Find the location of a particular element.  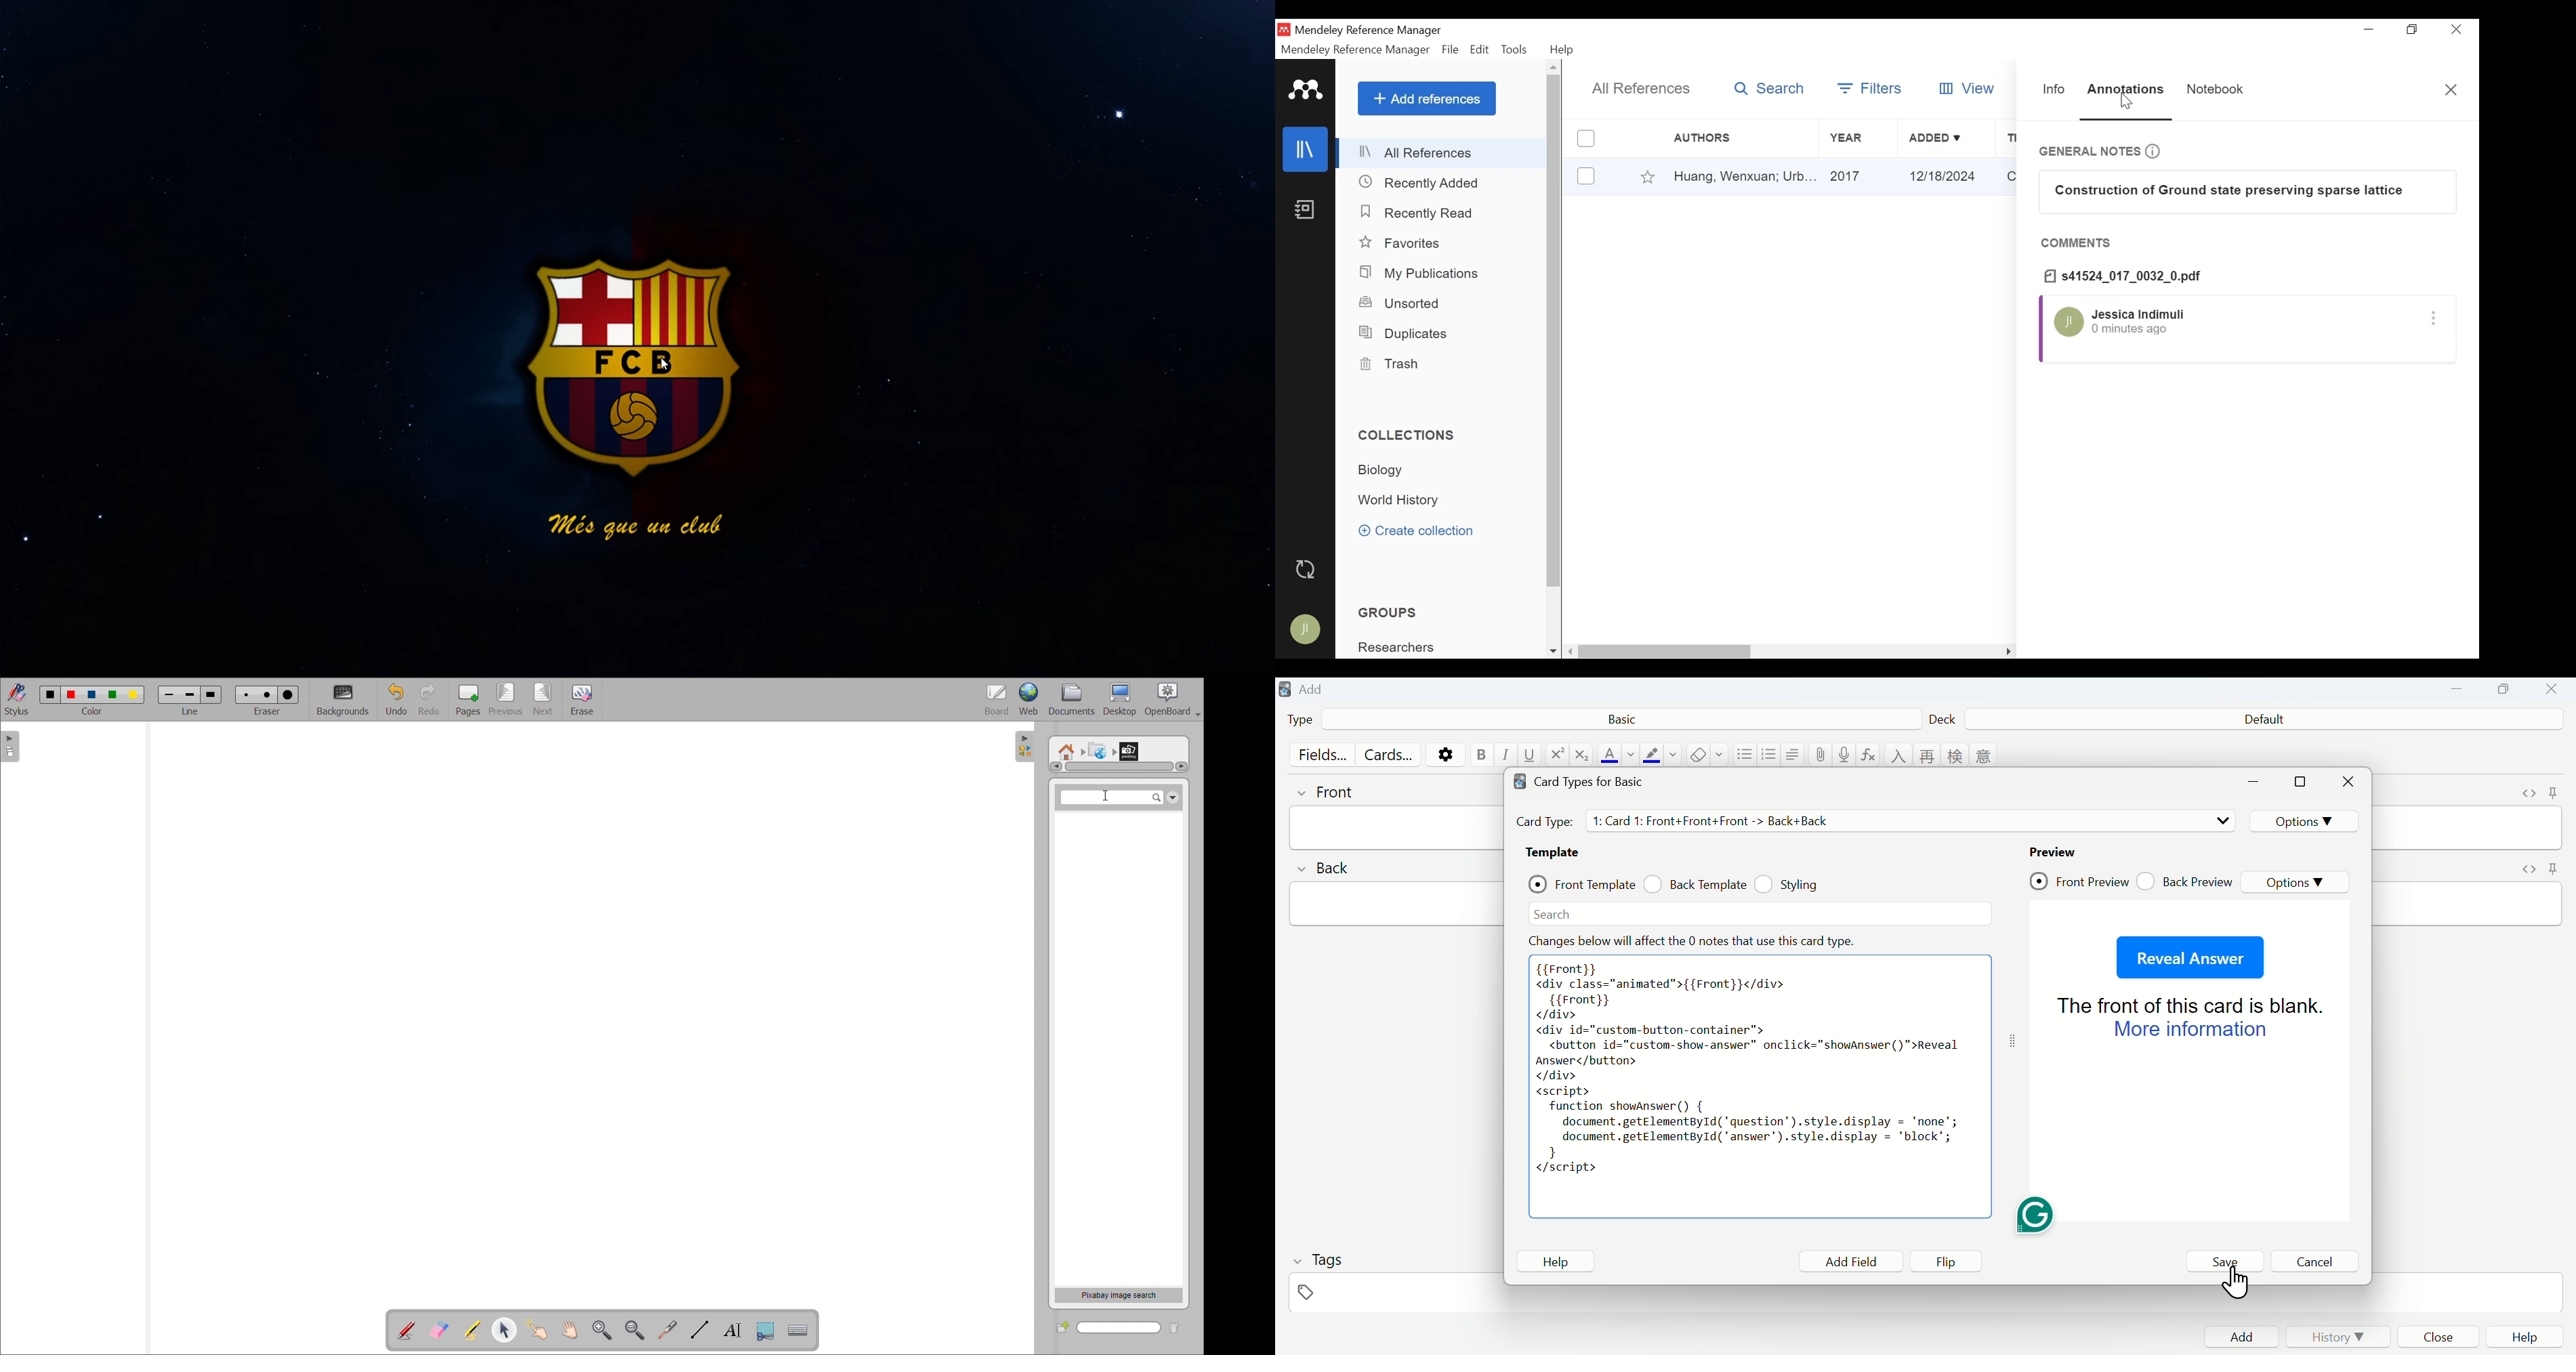

Back Template is located at coordinates (1695, 883).